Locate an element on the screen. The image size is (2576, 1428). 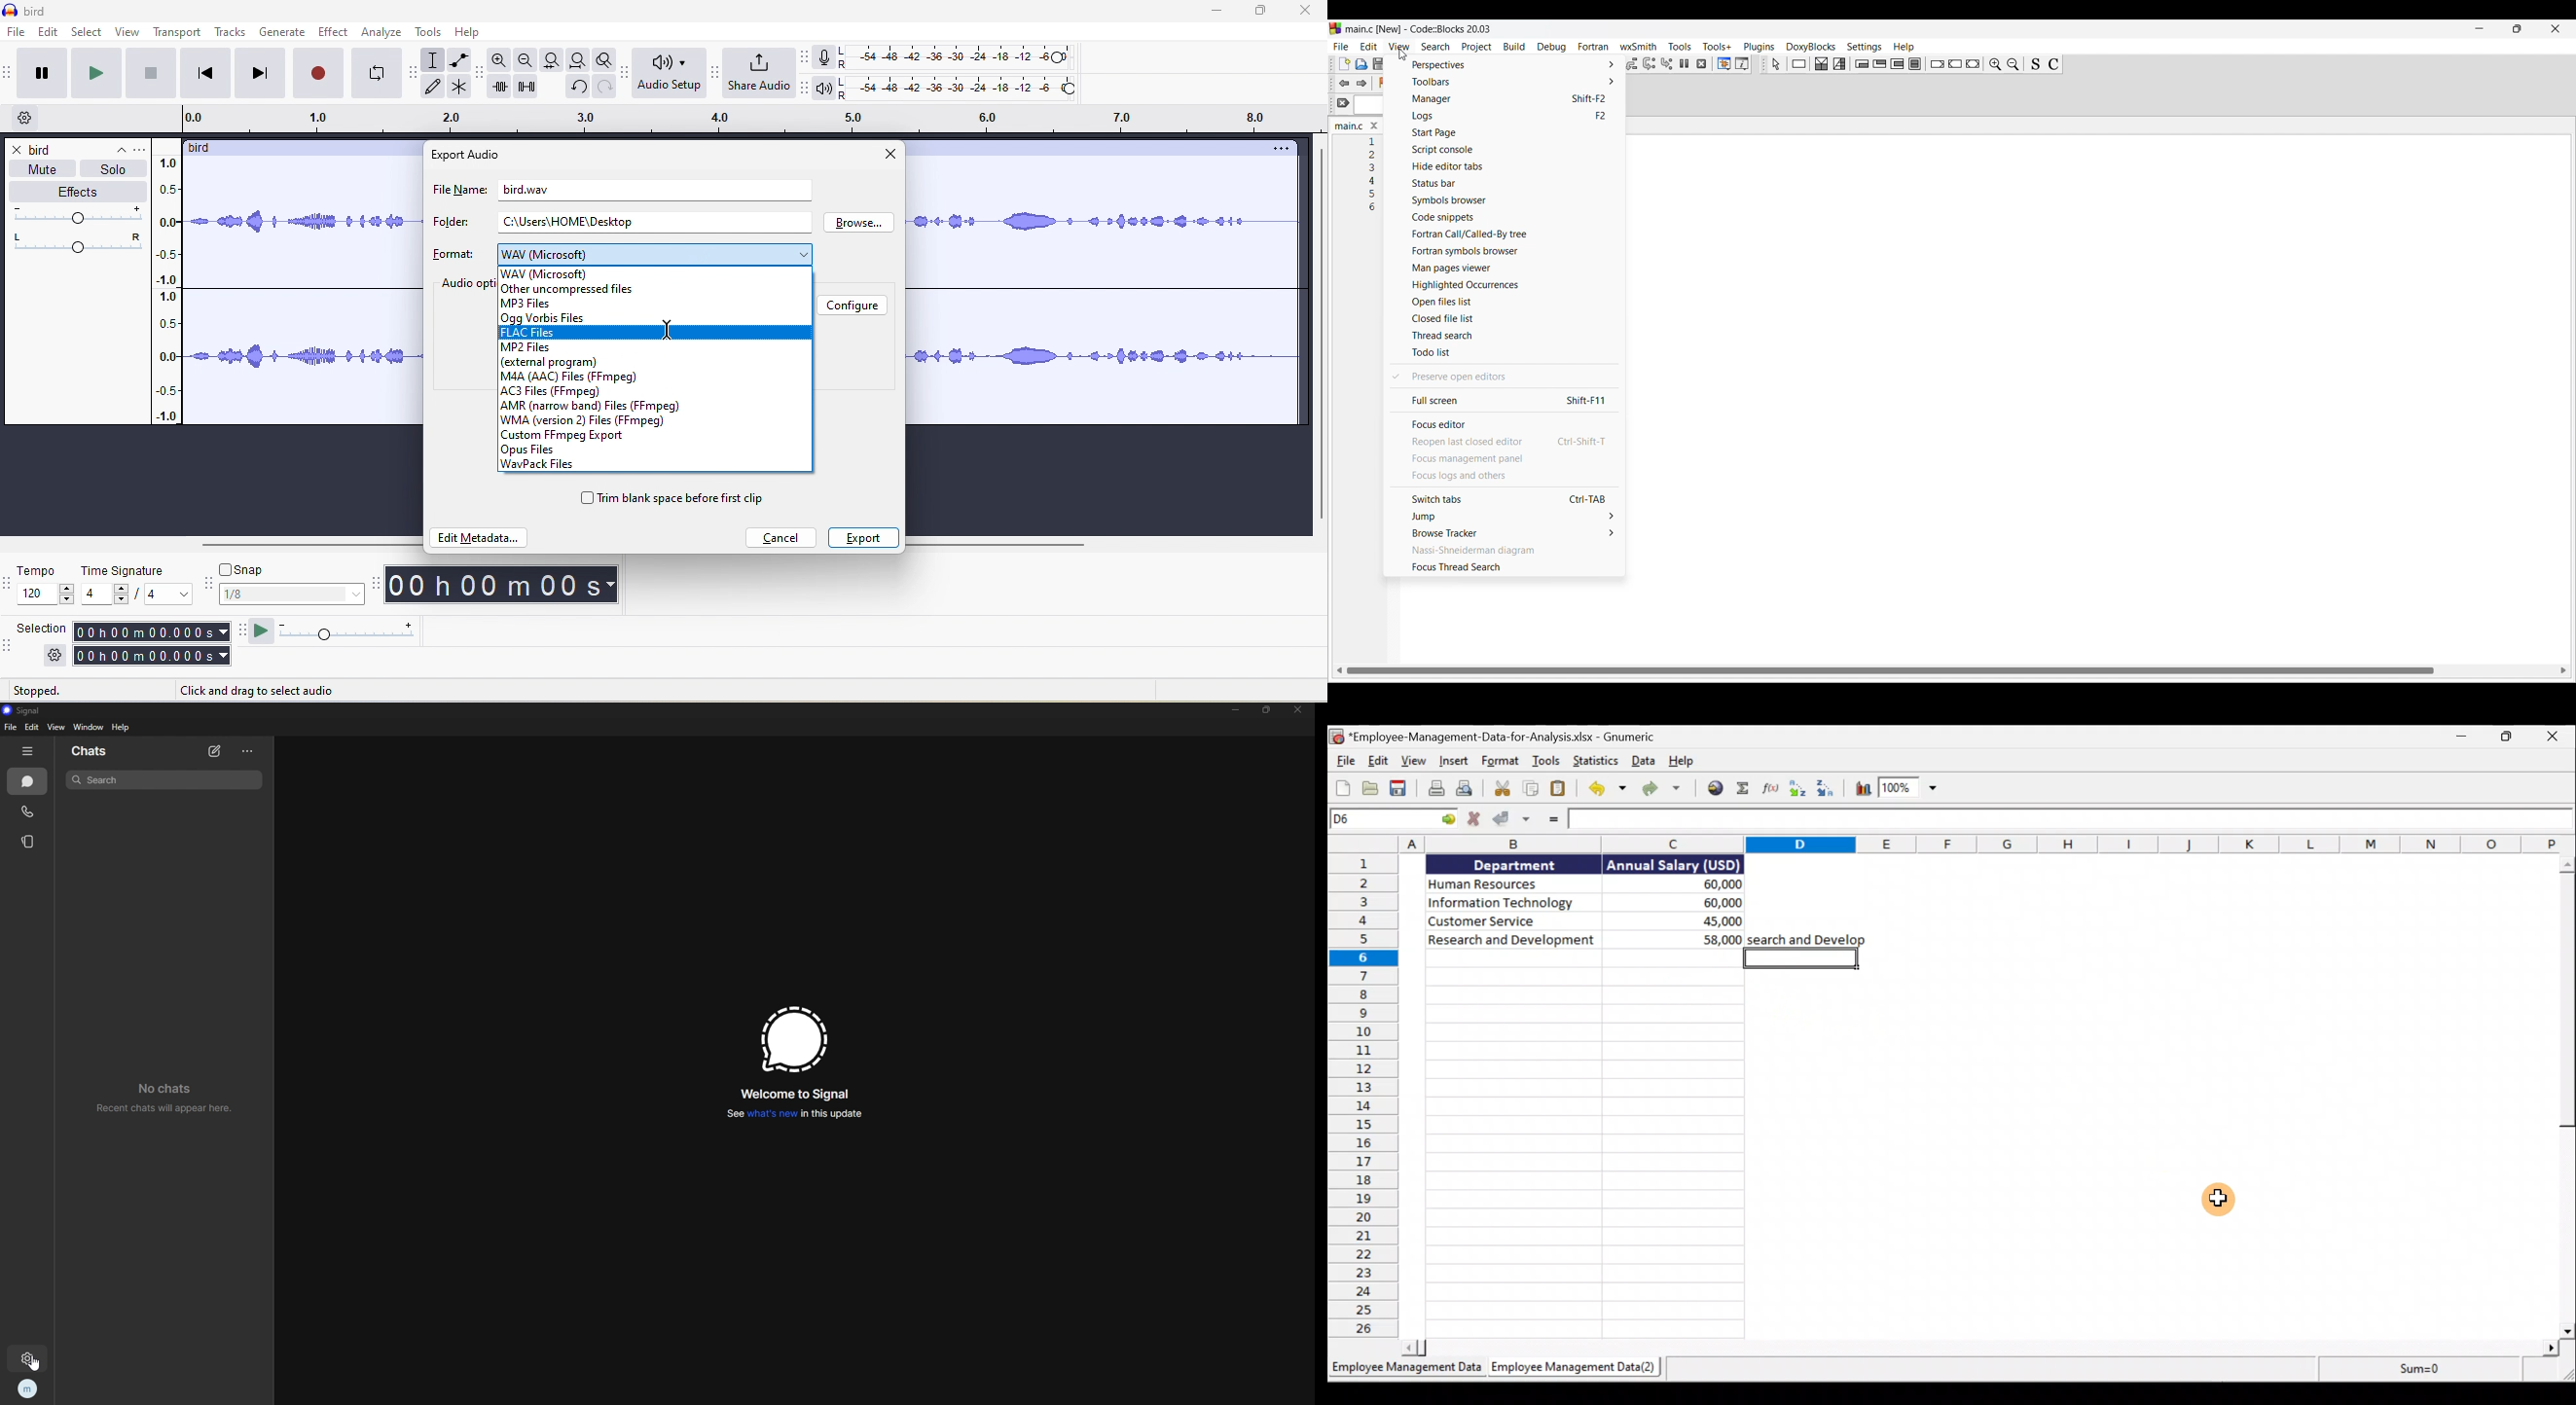
audio options is located at coordinates (466, 284).